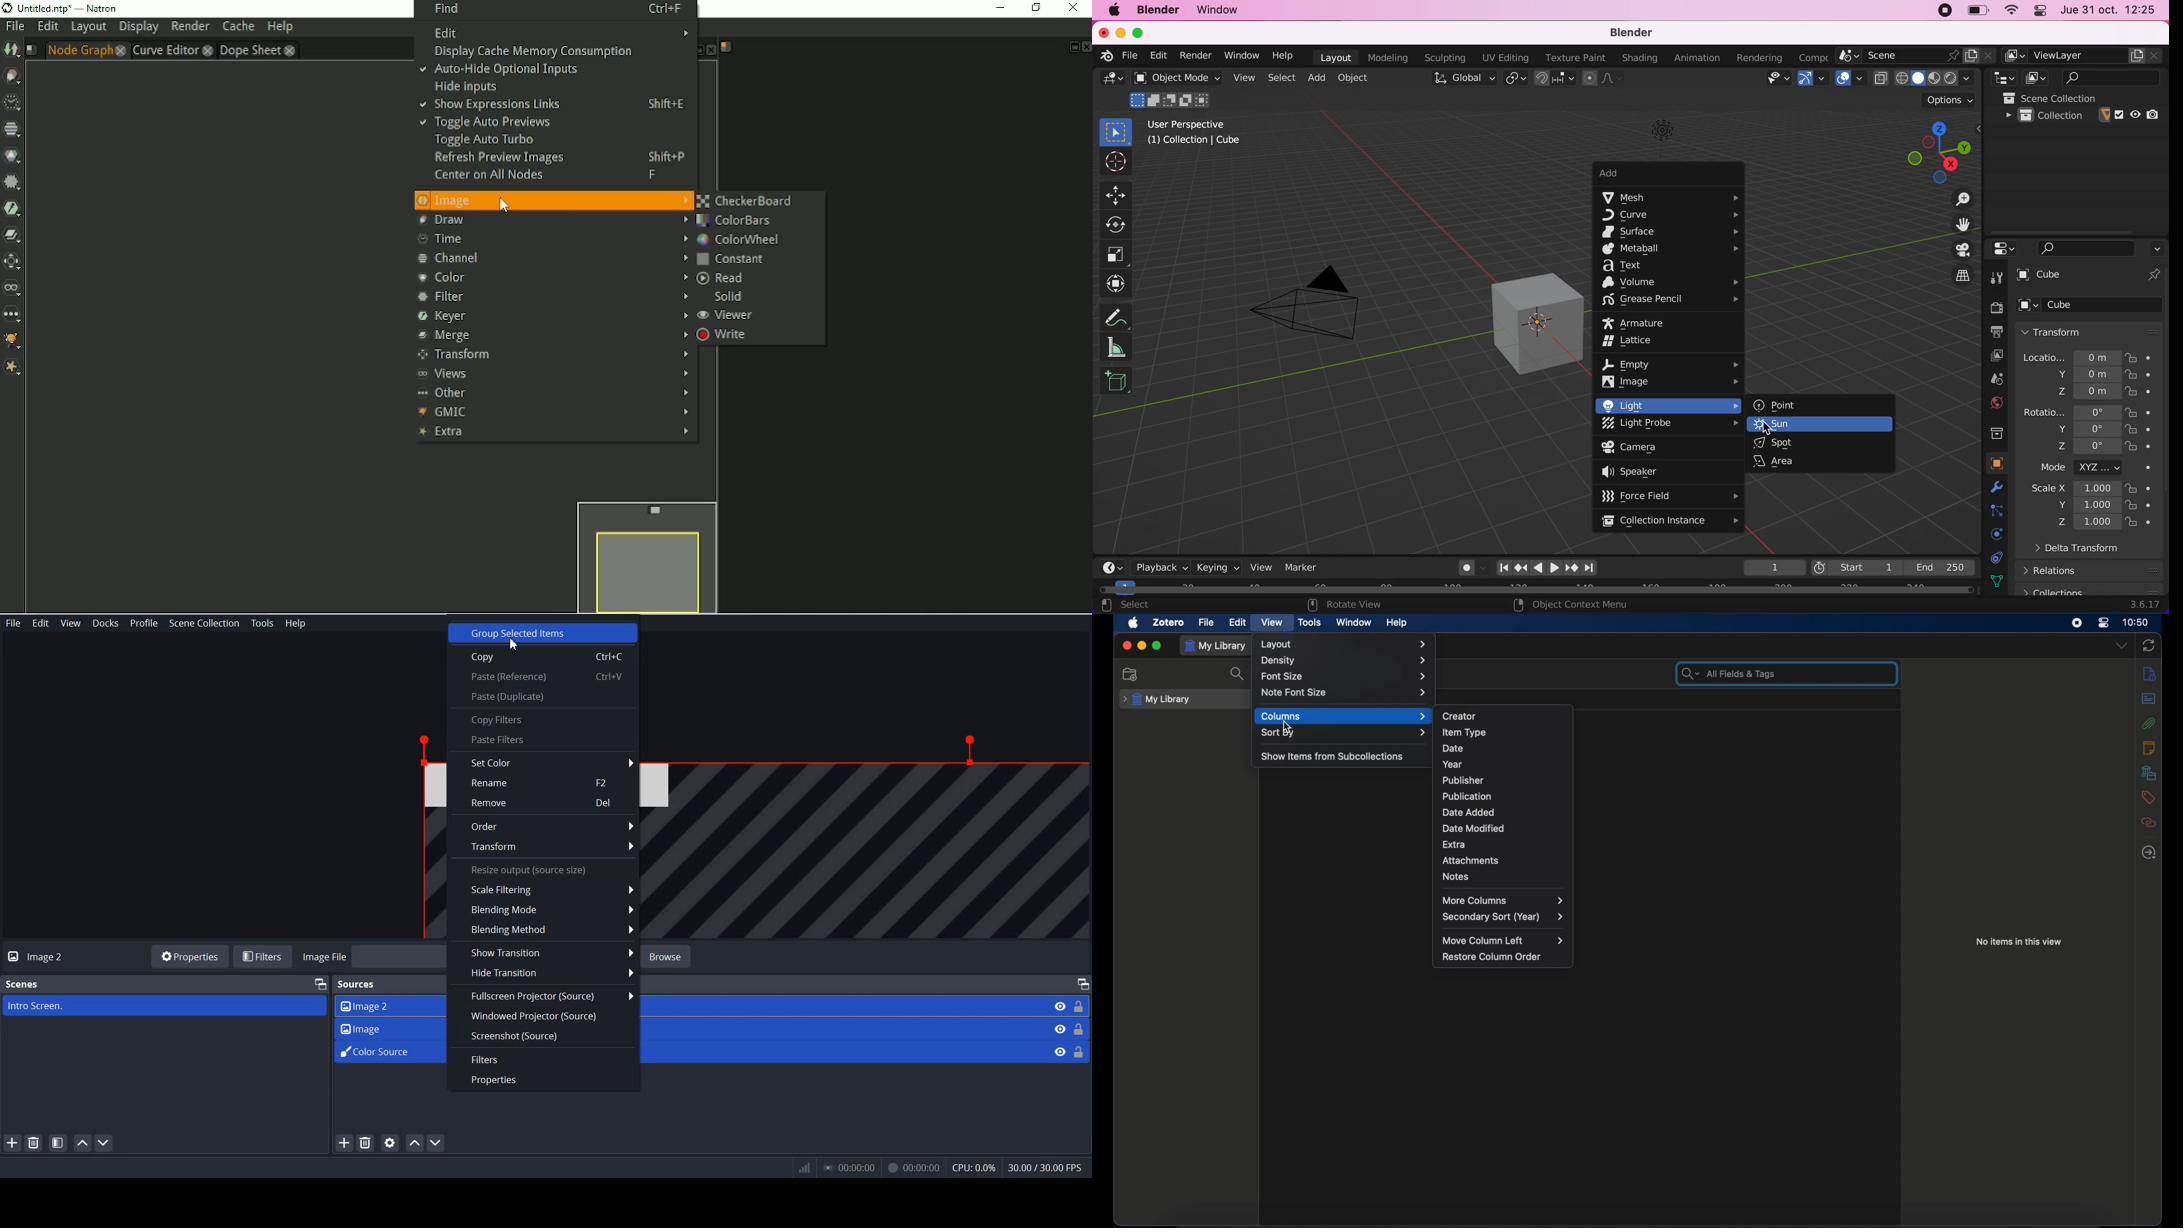  What do you see at coordinates (1334, 756) in the screenshot?
I see `show items from subcollections` at bounding box center [1334, 756].